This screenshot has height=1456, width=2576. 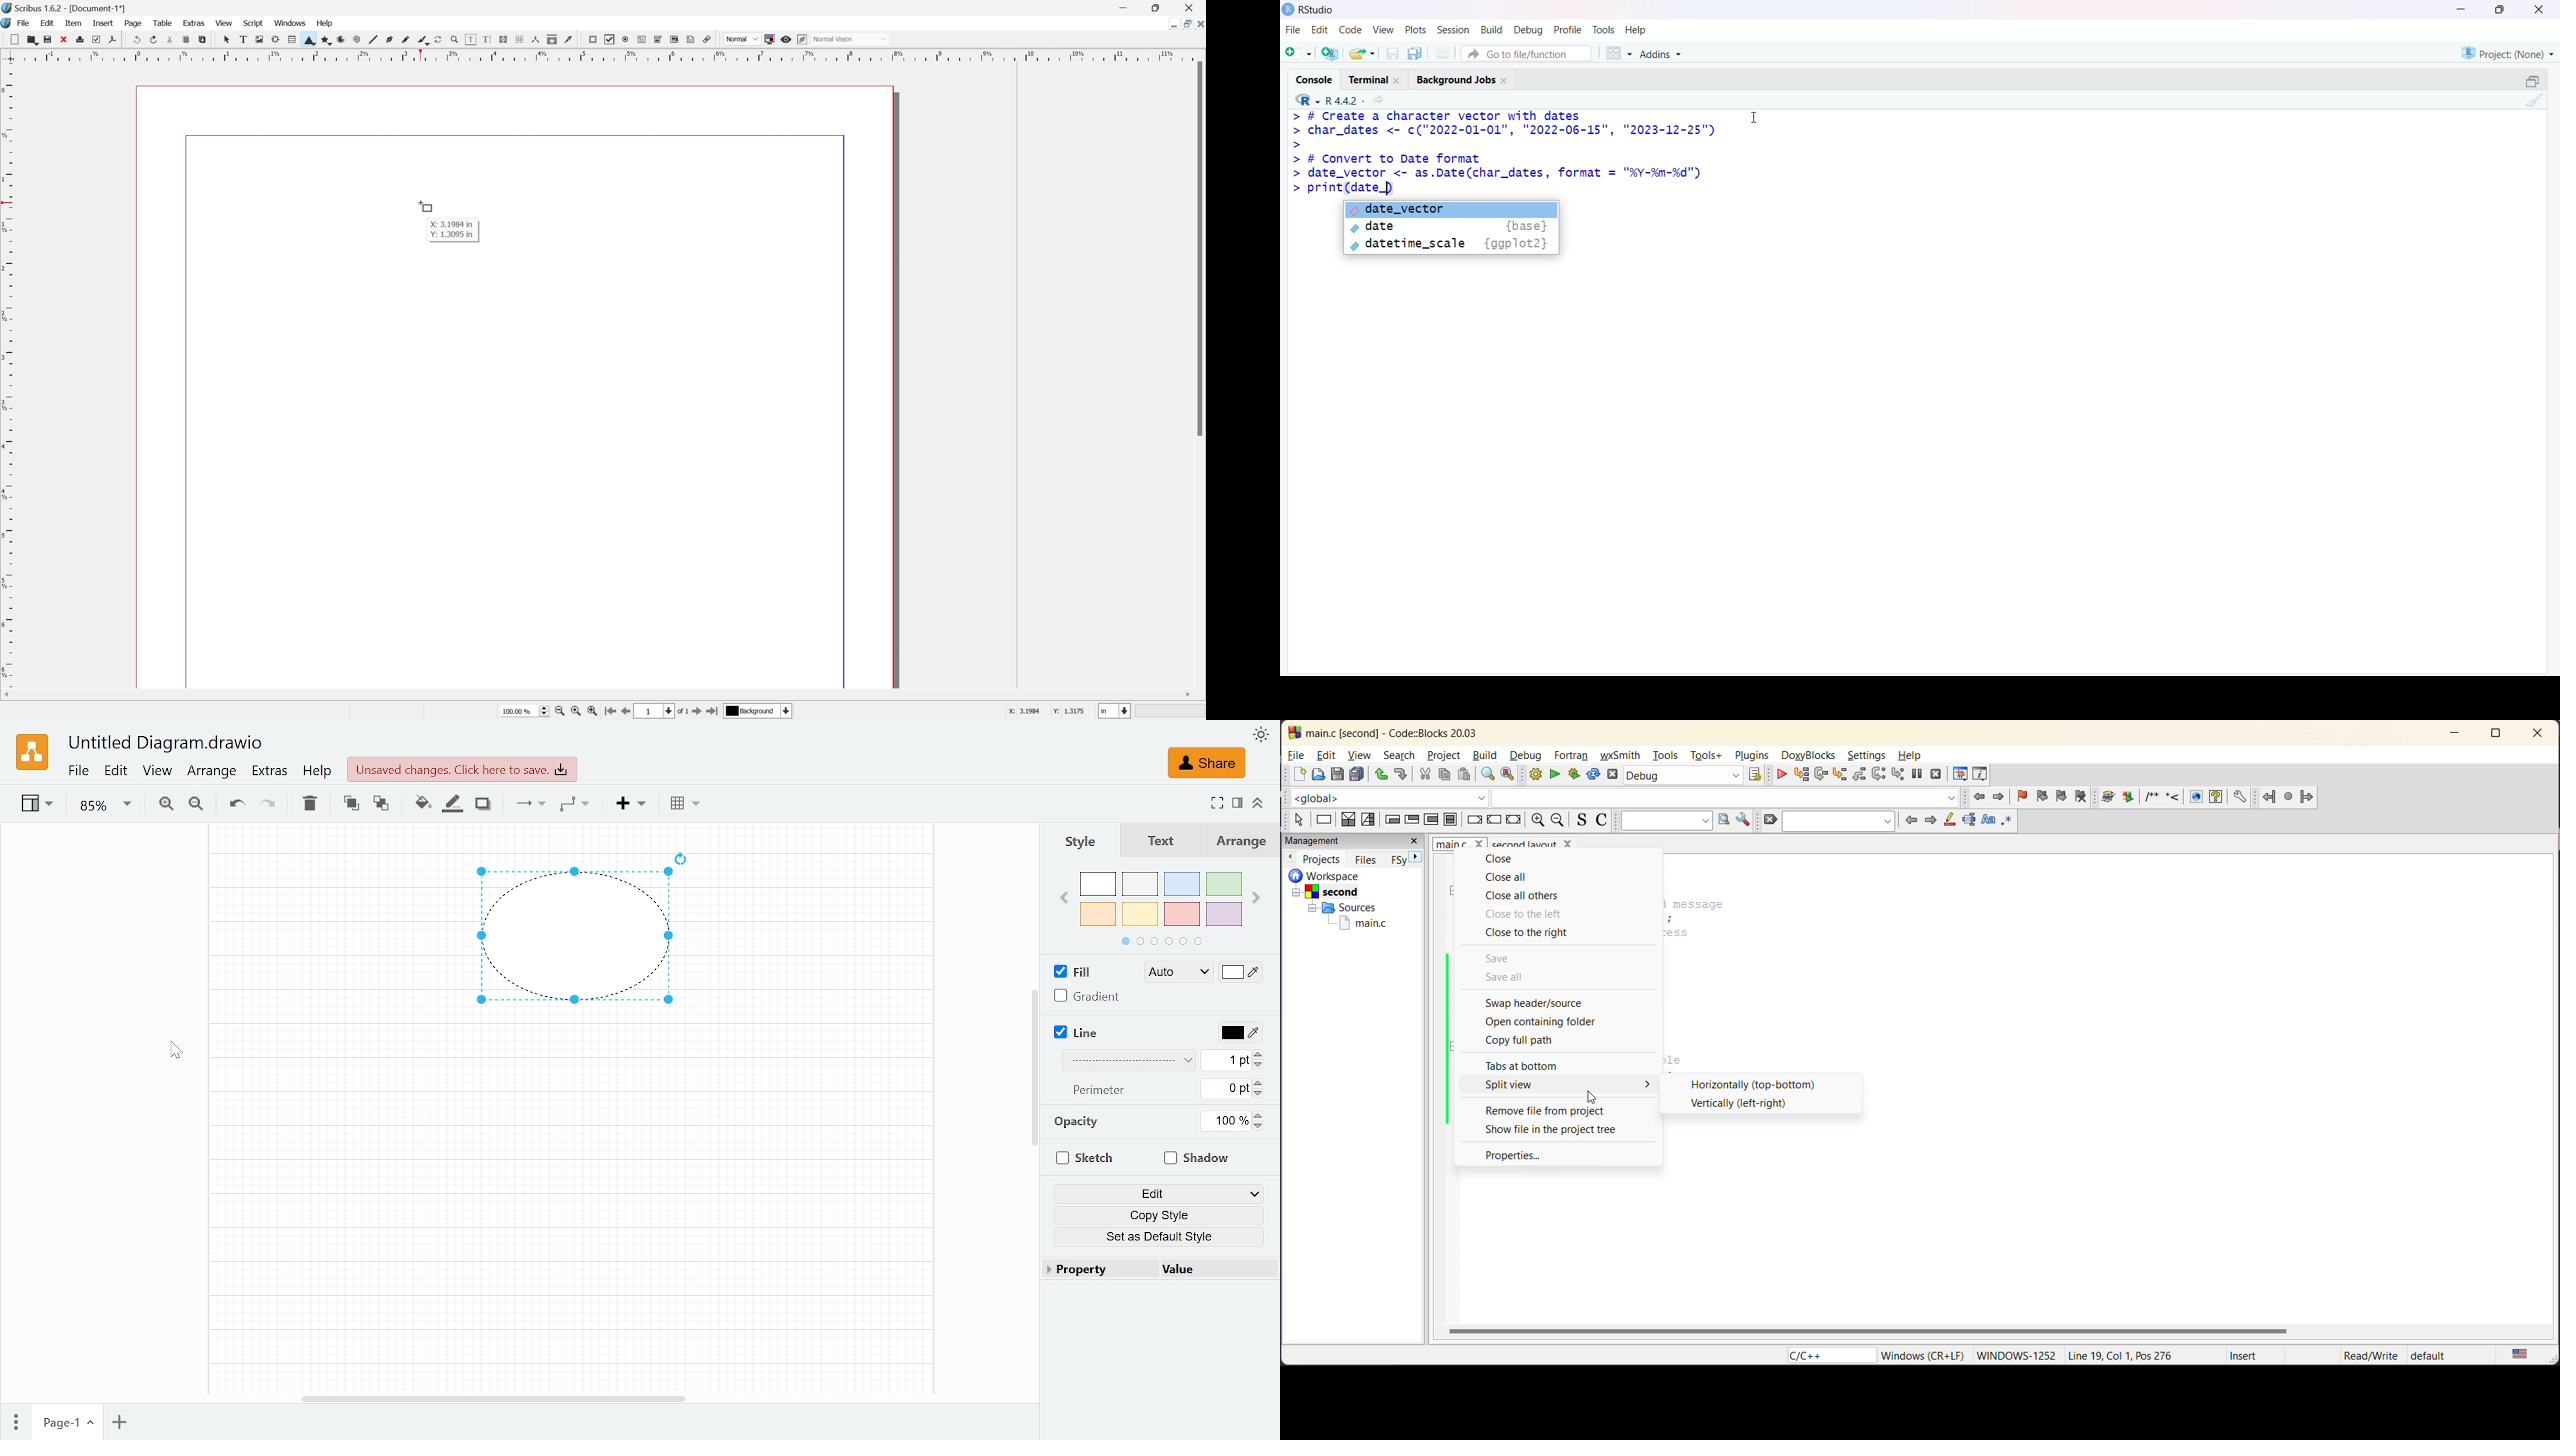 What do you see at coordinates (1539, 1023) in the screenshot?
I see `open containing folder` at bounding box center [1539, 1023].